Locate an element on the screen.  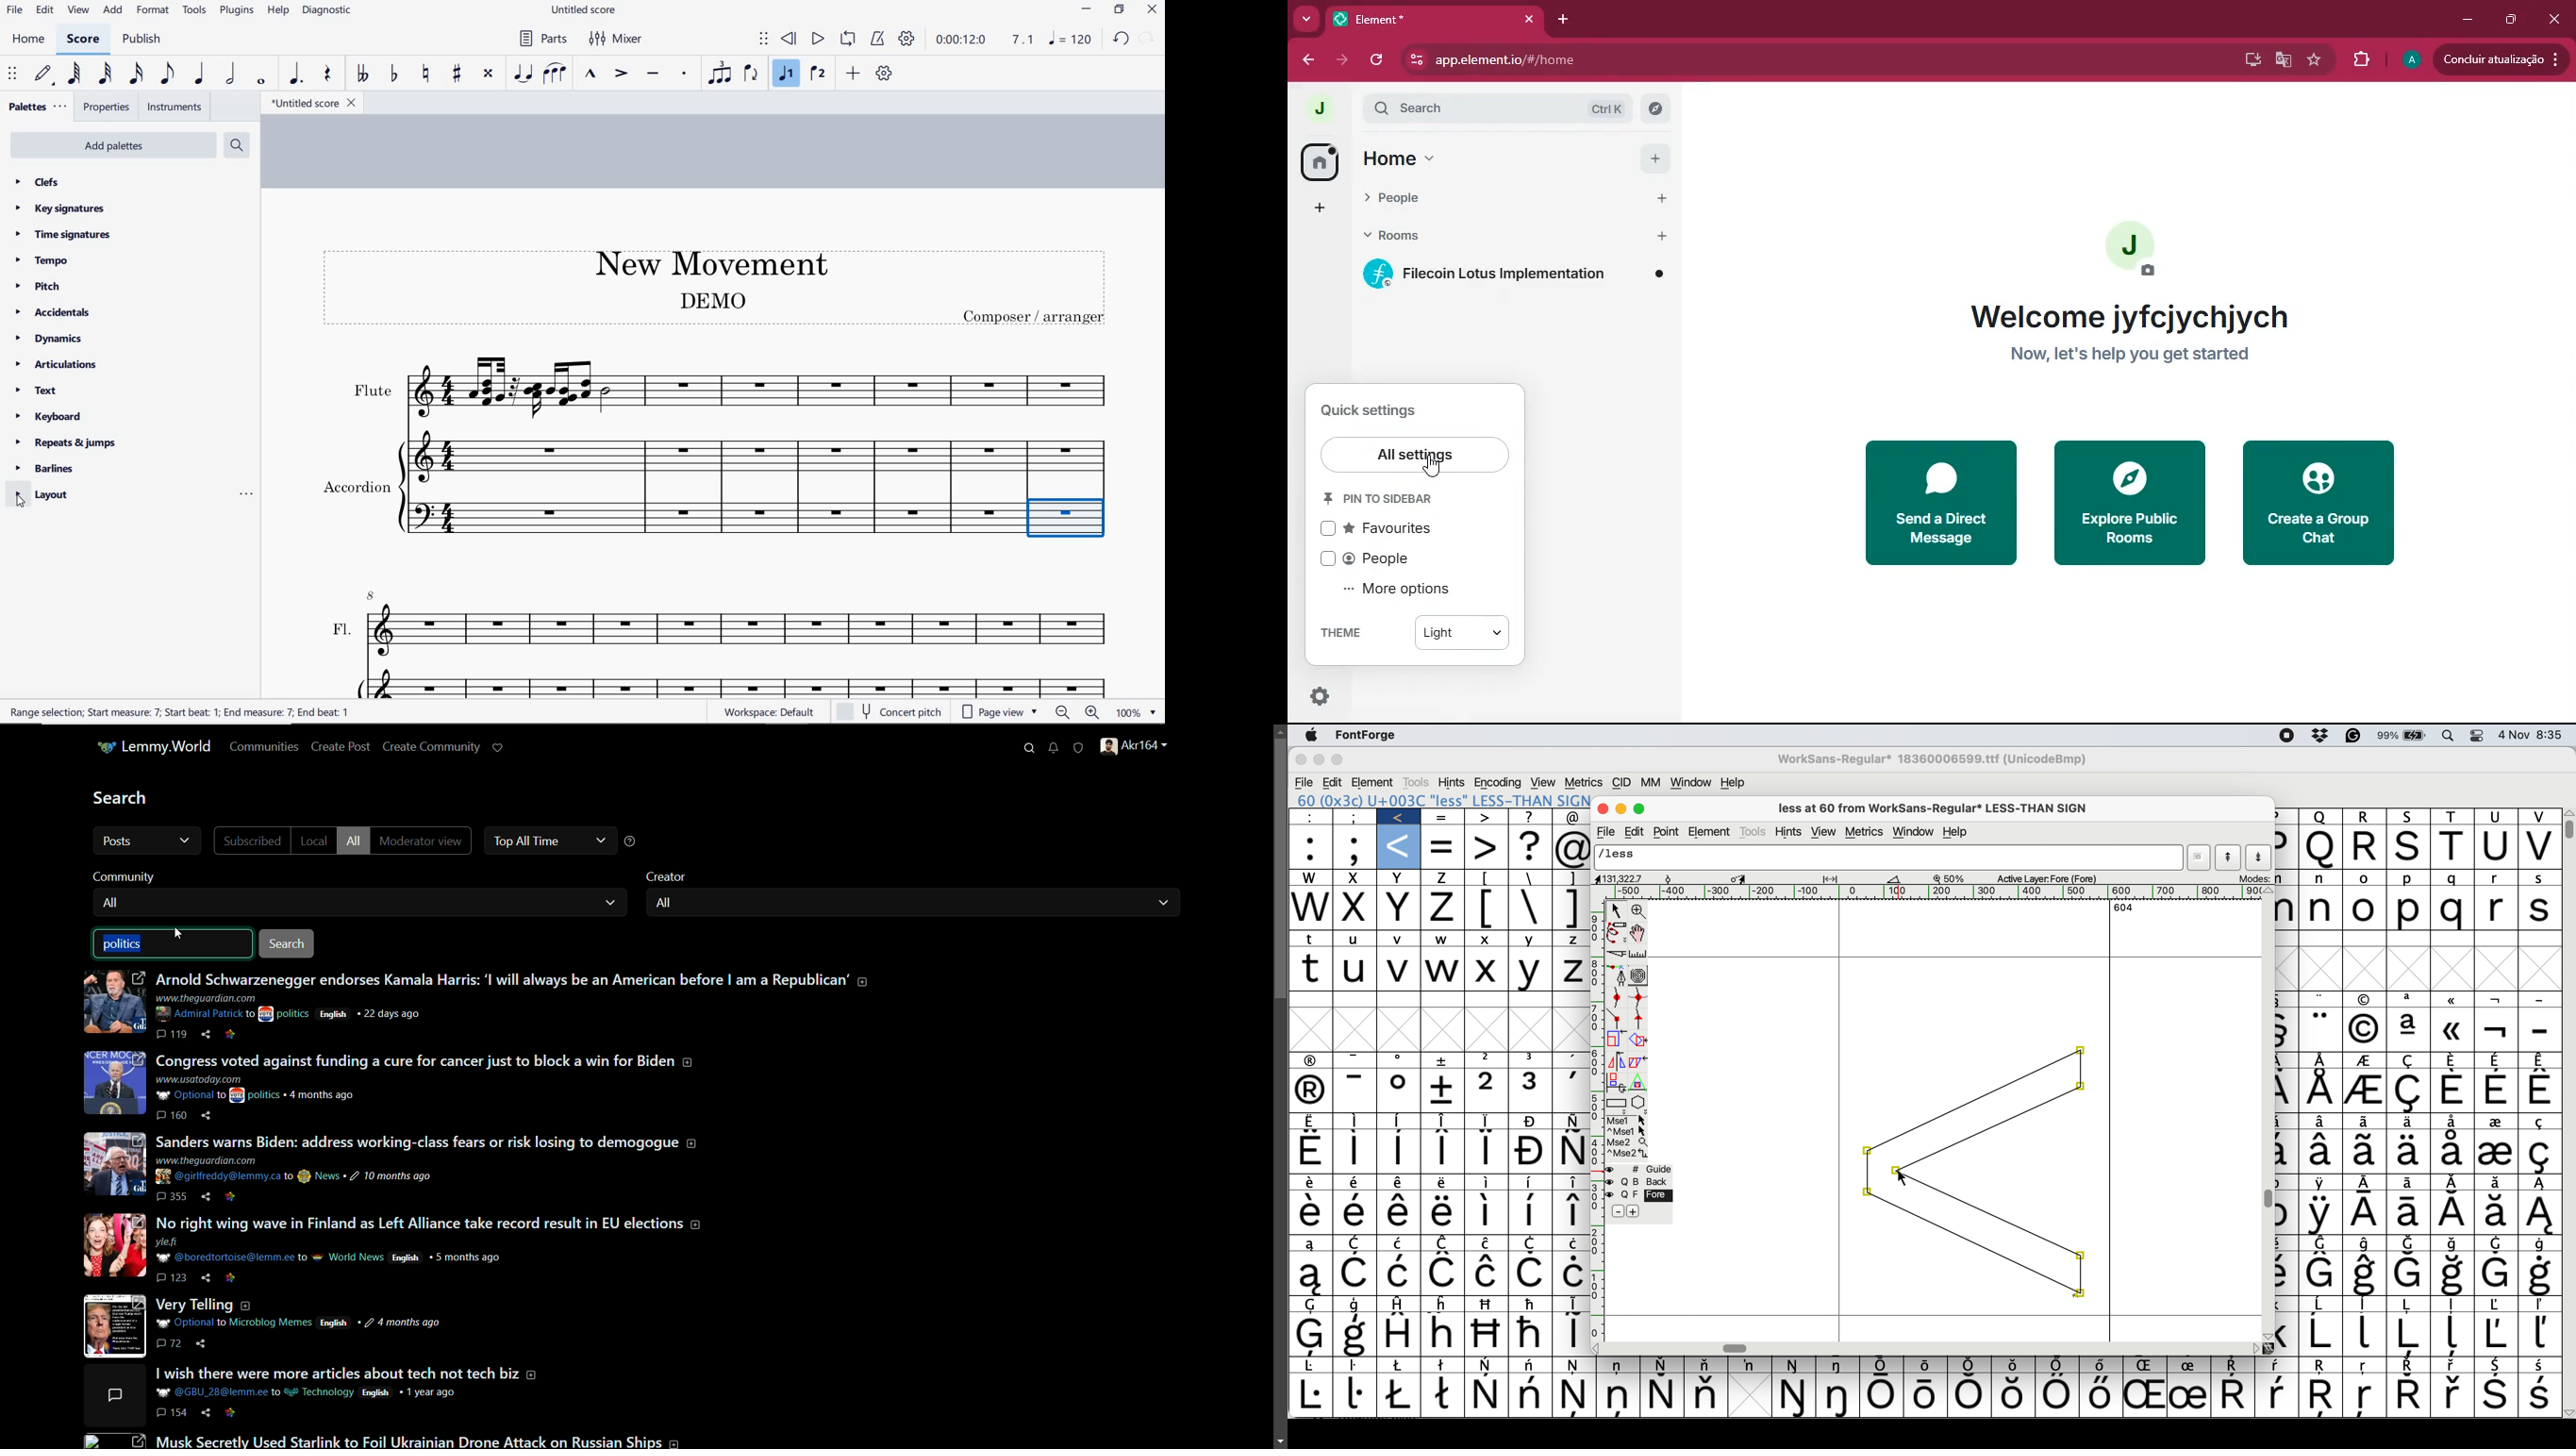
Symbol is located at coordinates (2540, 1152).